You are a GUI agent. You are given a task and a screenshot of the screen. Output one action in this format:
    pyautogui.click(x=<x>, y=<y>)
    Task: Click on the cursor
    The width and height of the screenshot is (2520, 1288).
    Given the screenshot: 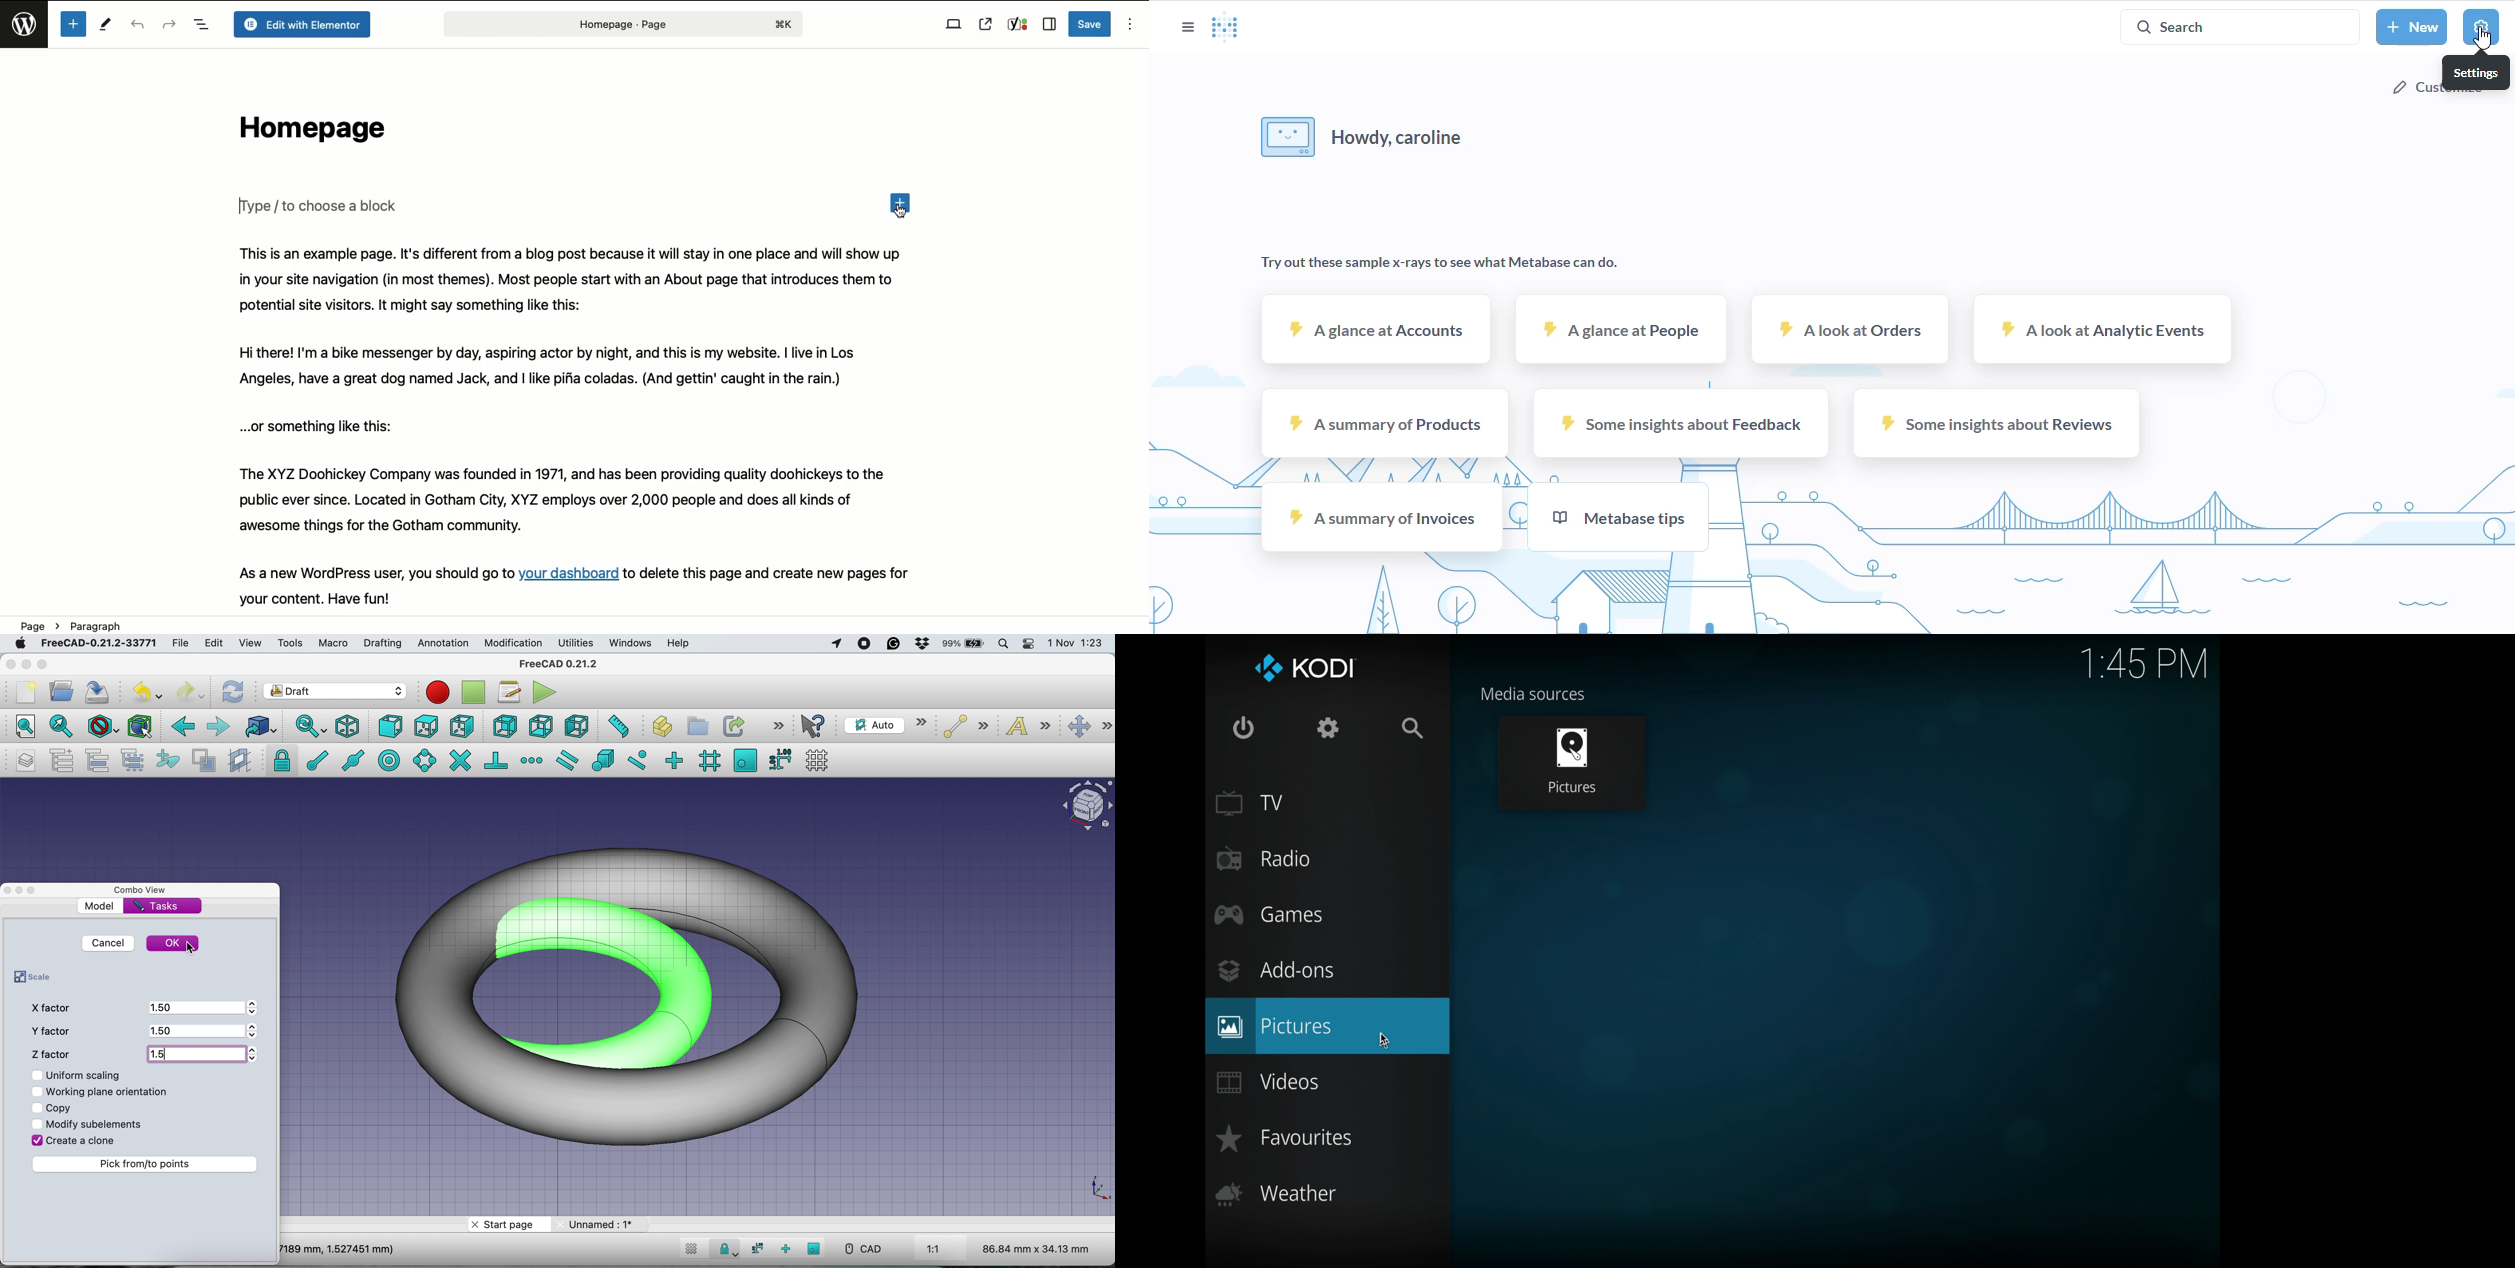 What is the action you would take?
    pyautogui.click(x=1382, y=1040)
    